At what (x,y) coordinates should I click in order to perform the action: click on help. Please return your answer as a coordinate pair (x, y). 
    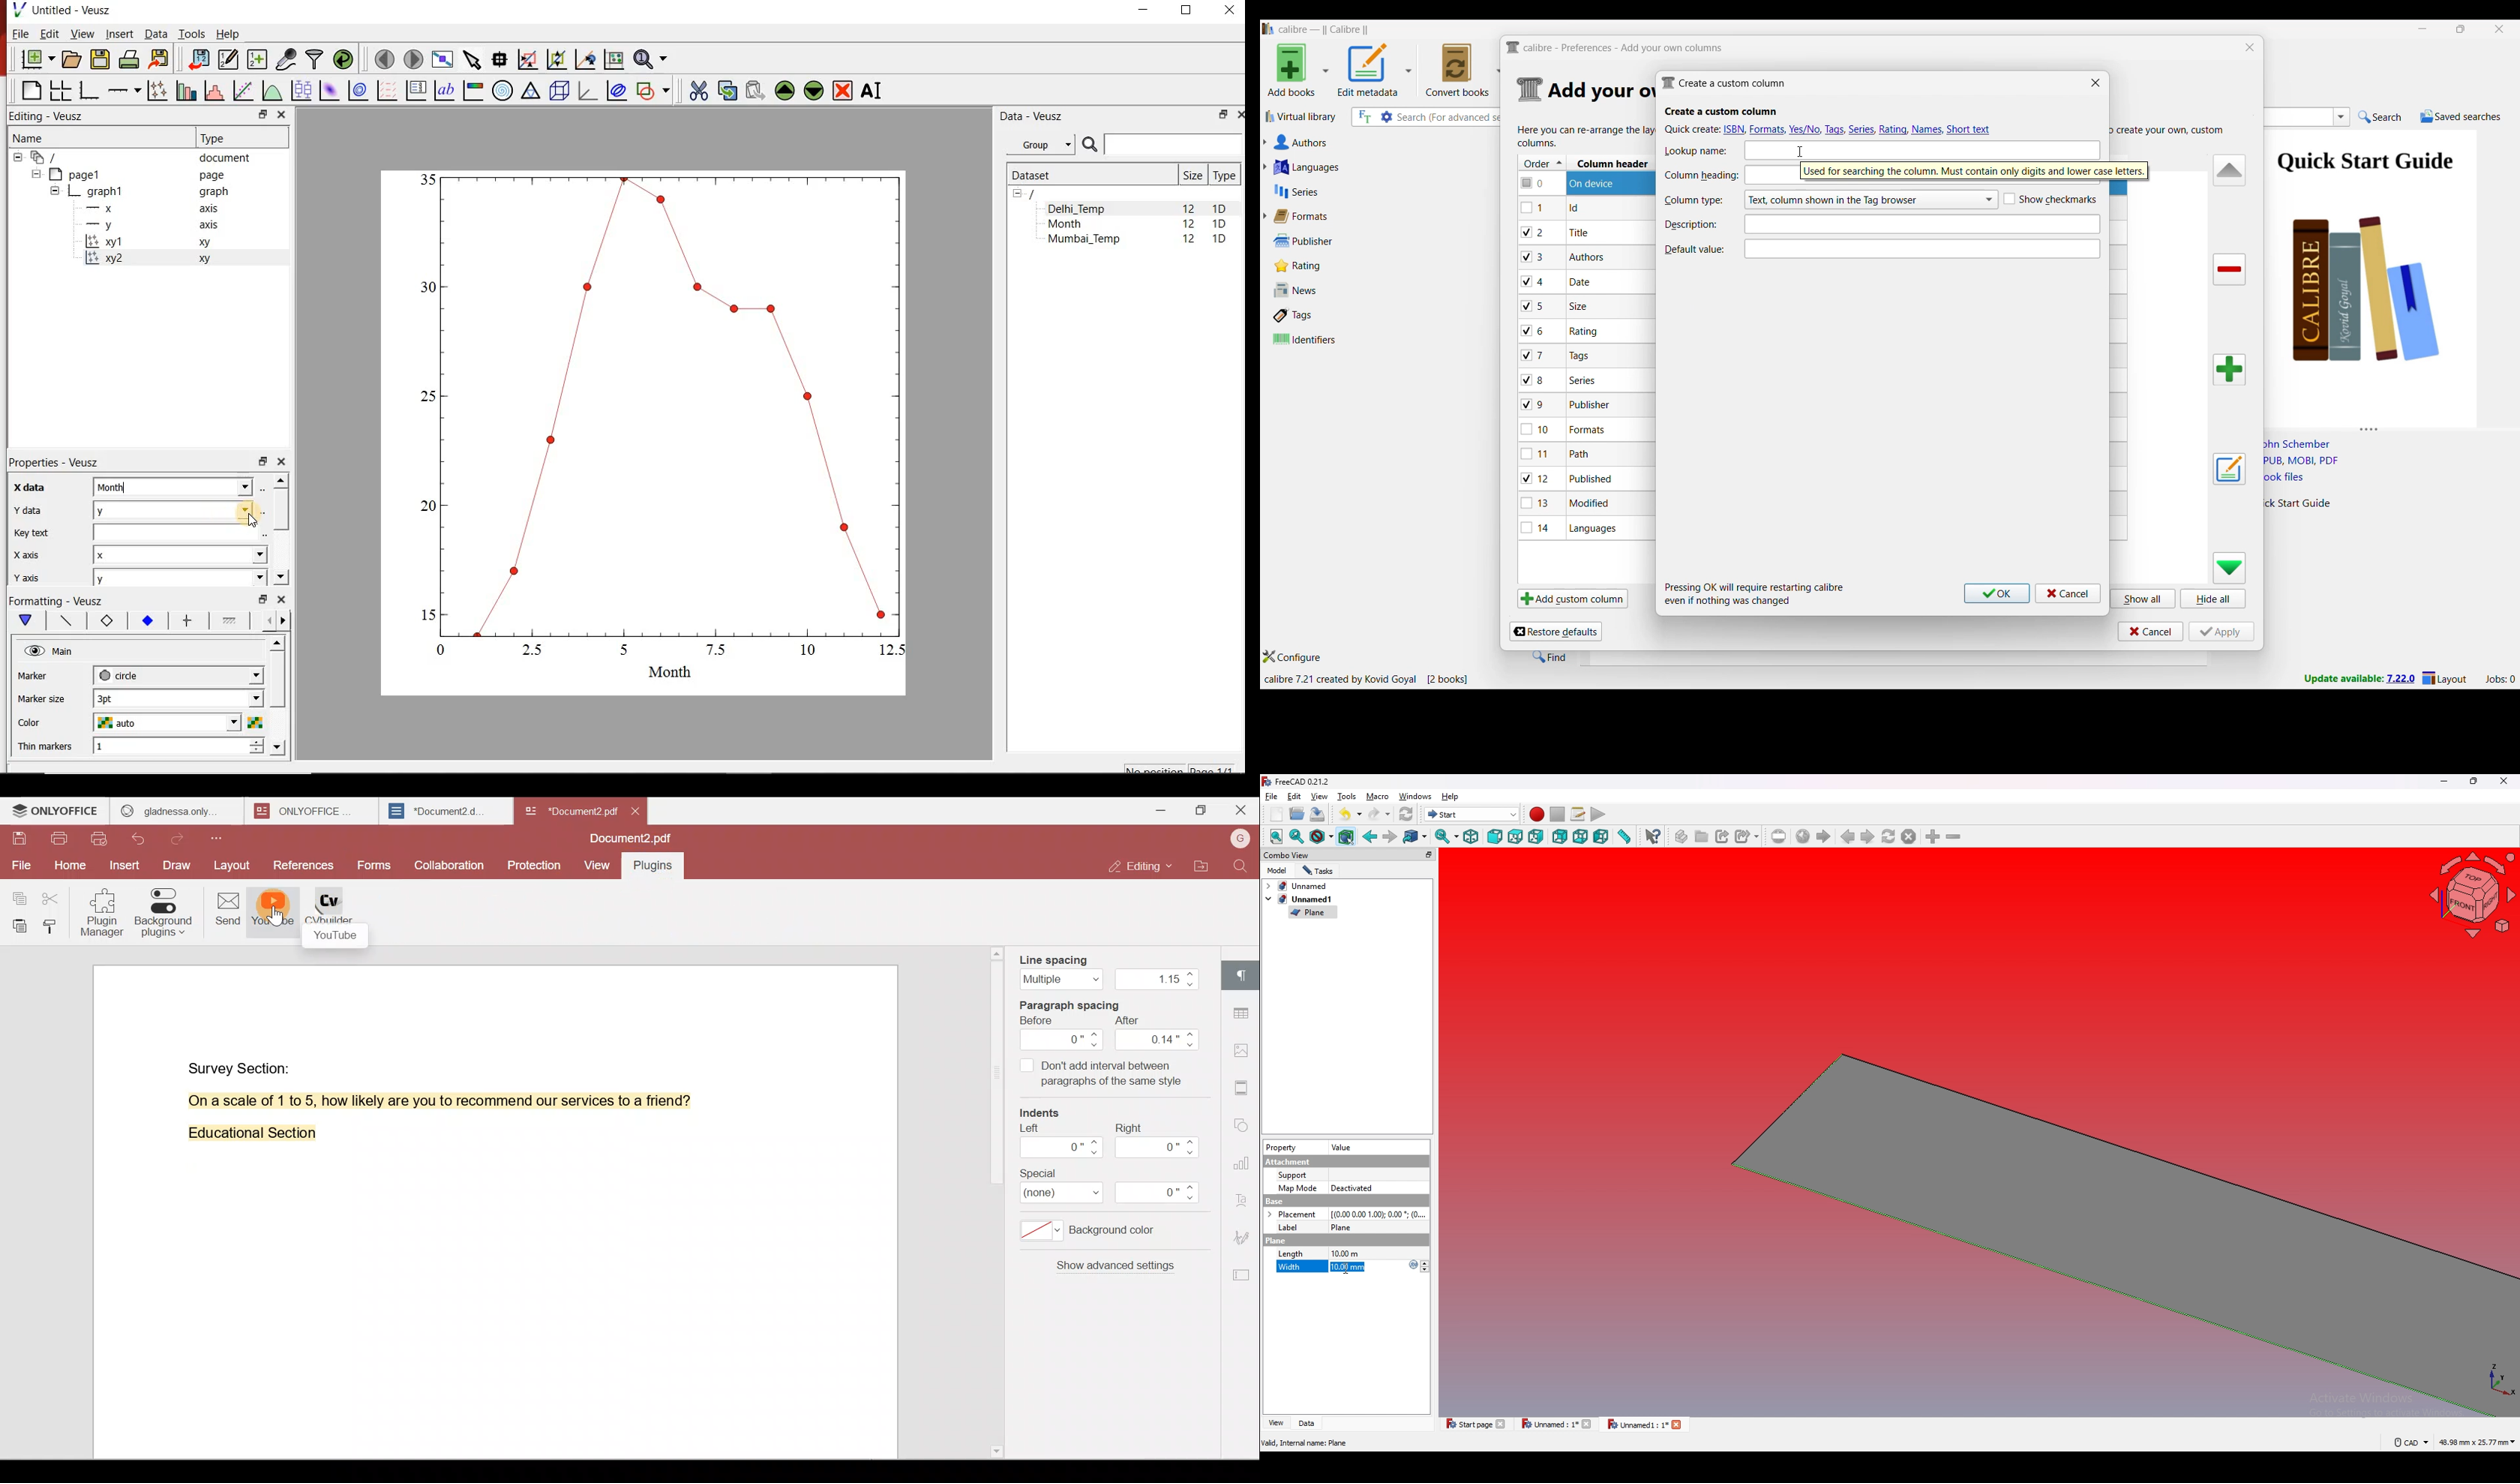
    Looking at the image, I should click on (1451, 796).